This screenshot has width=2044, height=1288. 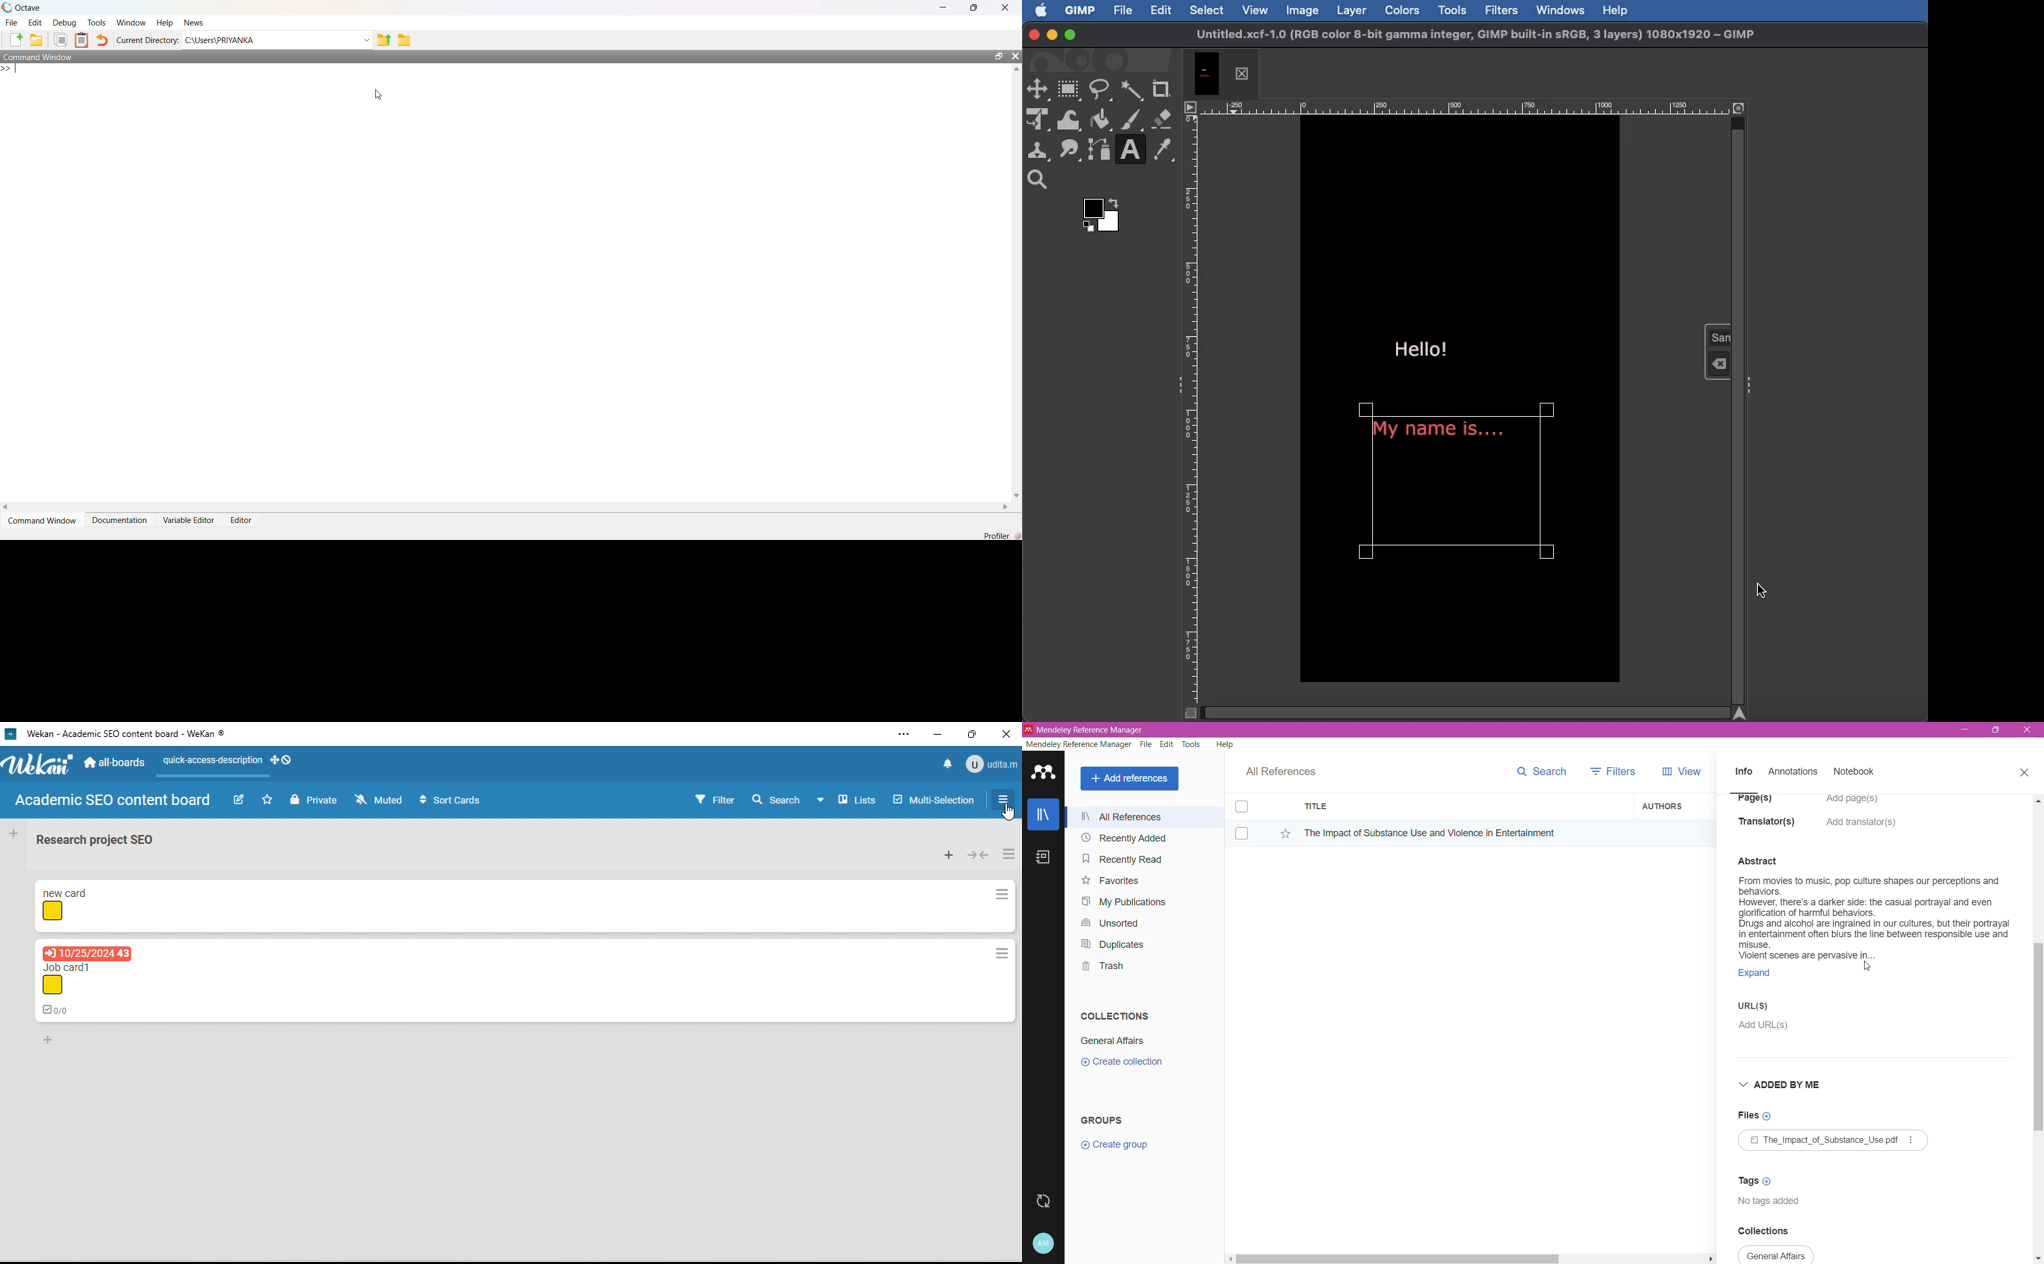 What do you see at coordinates (64, 22) in the screenshot?
I see `Debug` at bounding box center [64, 22].